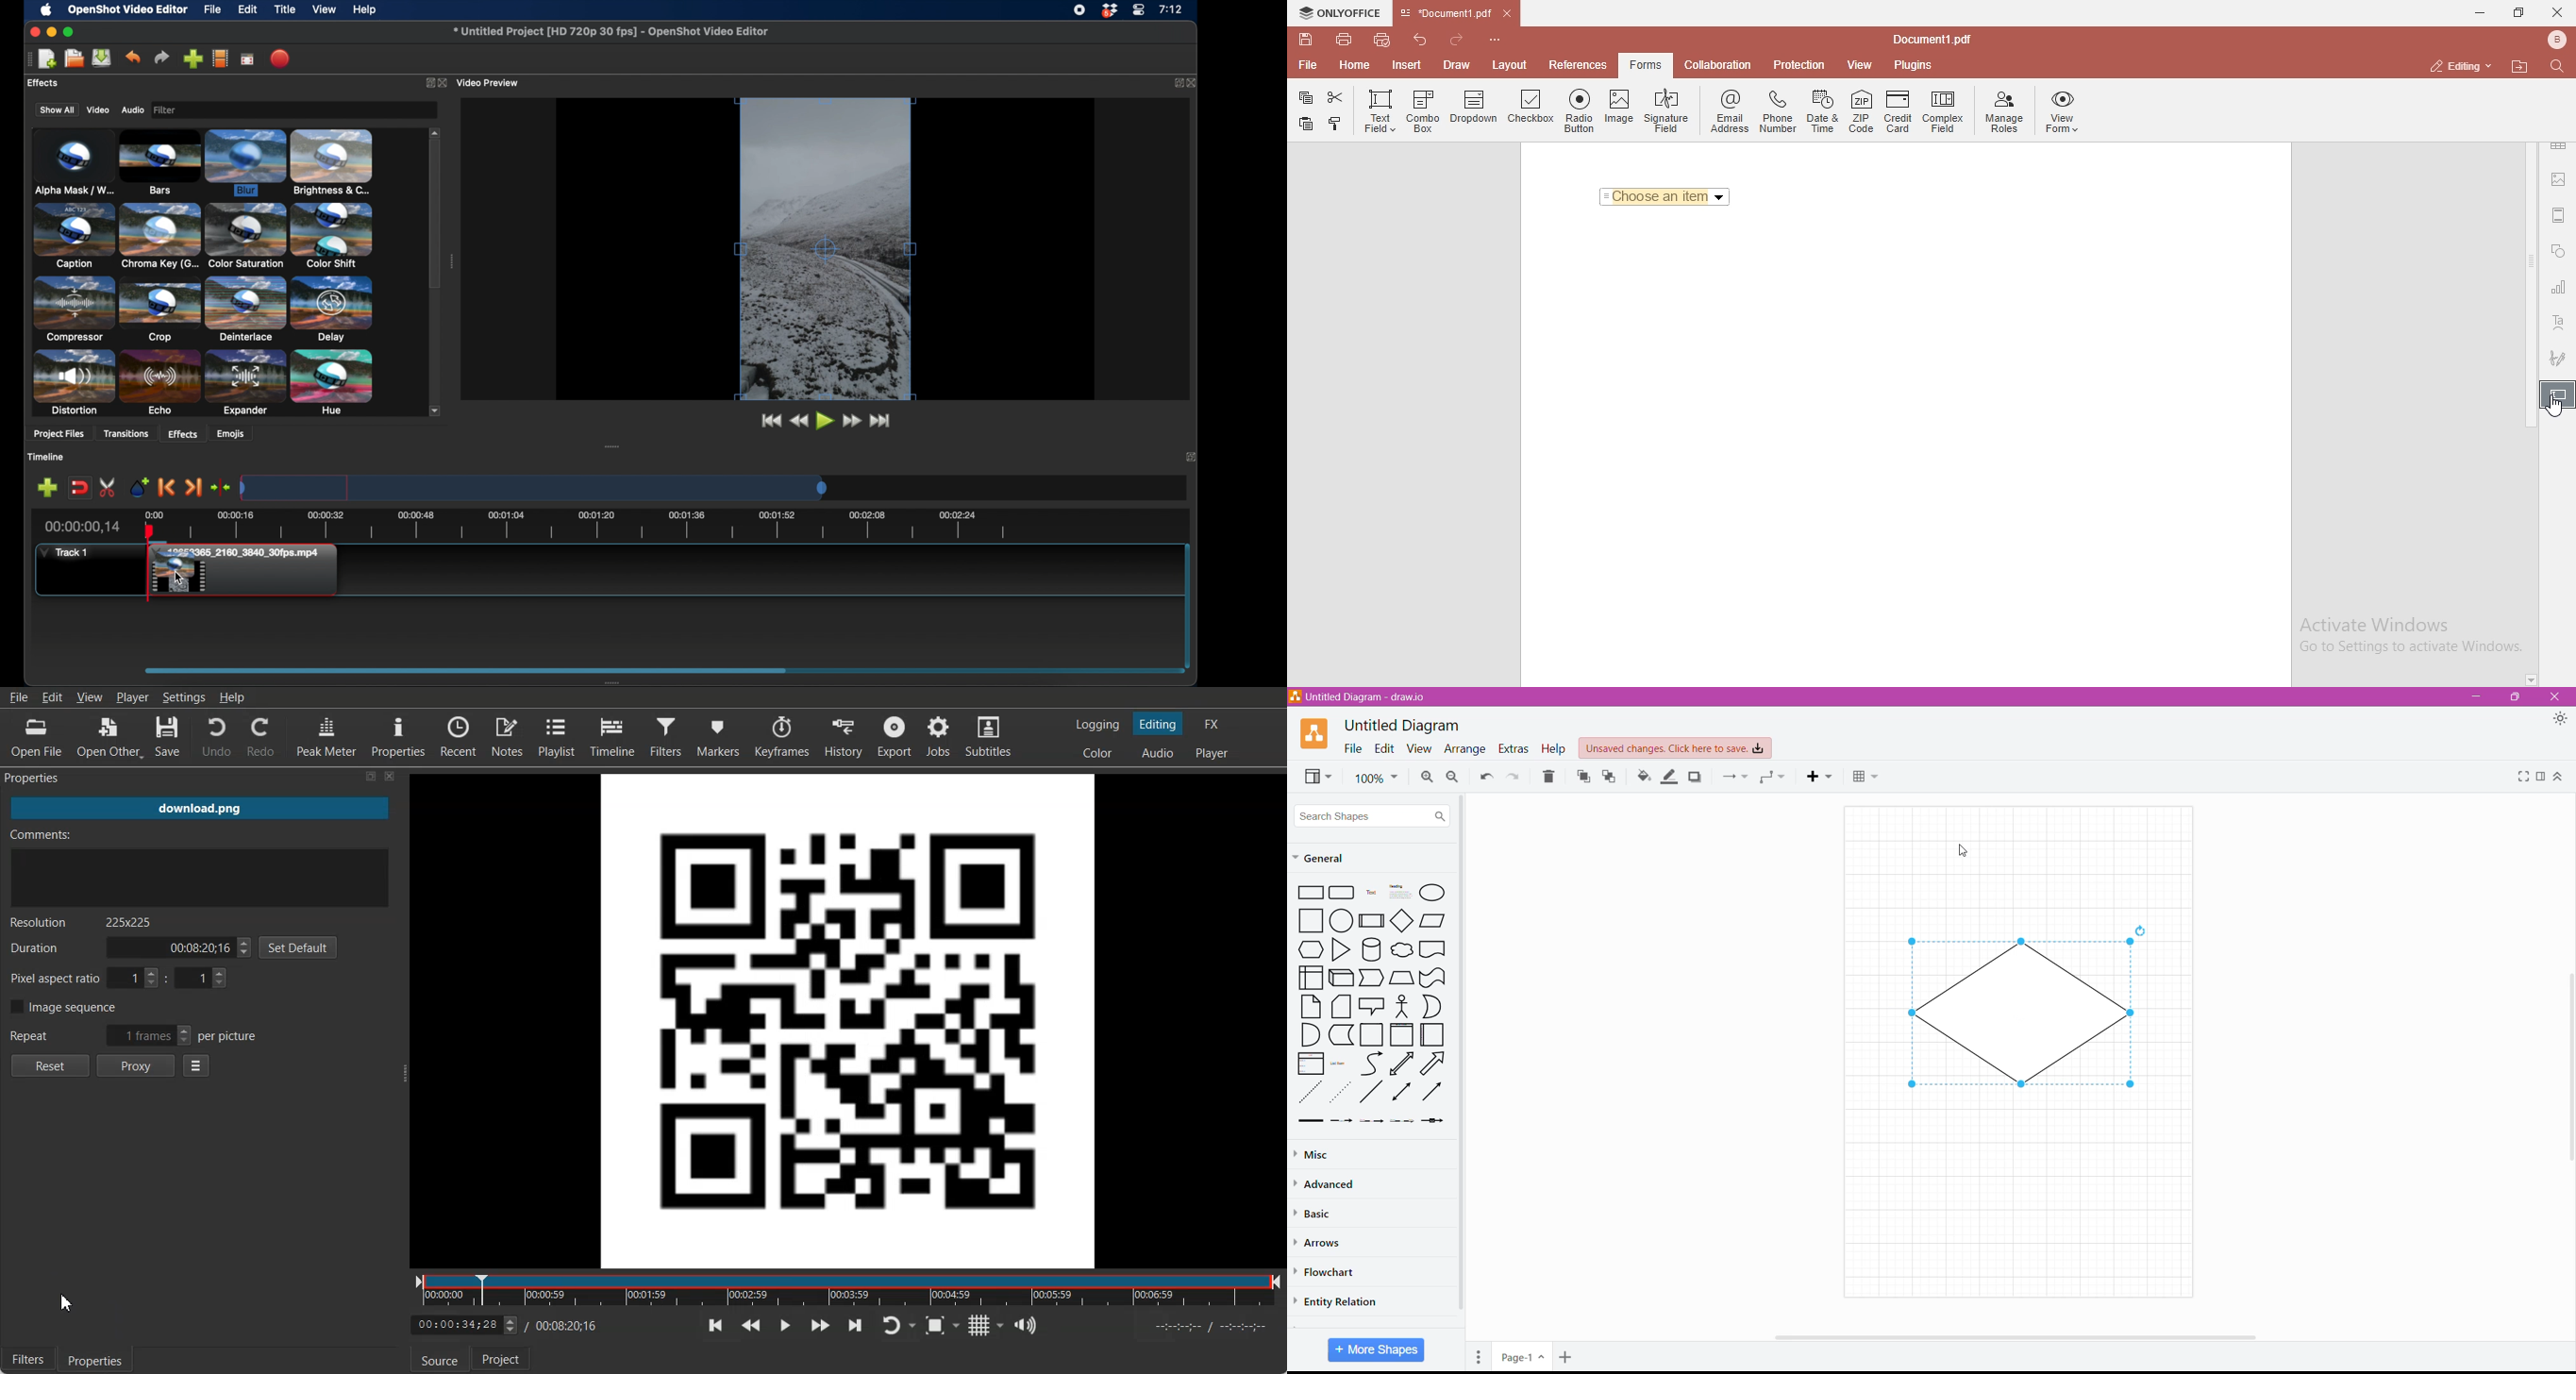 The image size is (2576, 1400). I want to click on Open File, so click(36, 736).